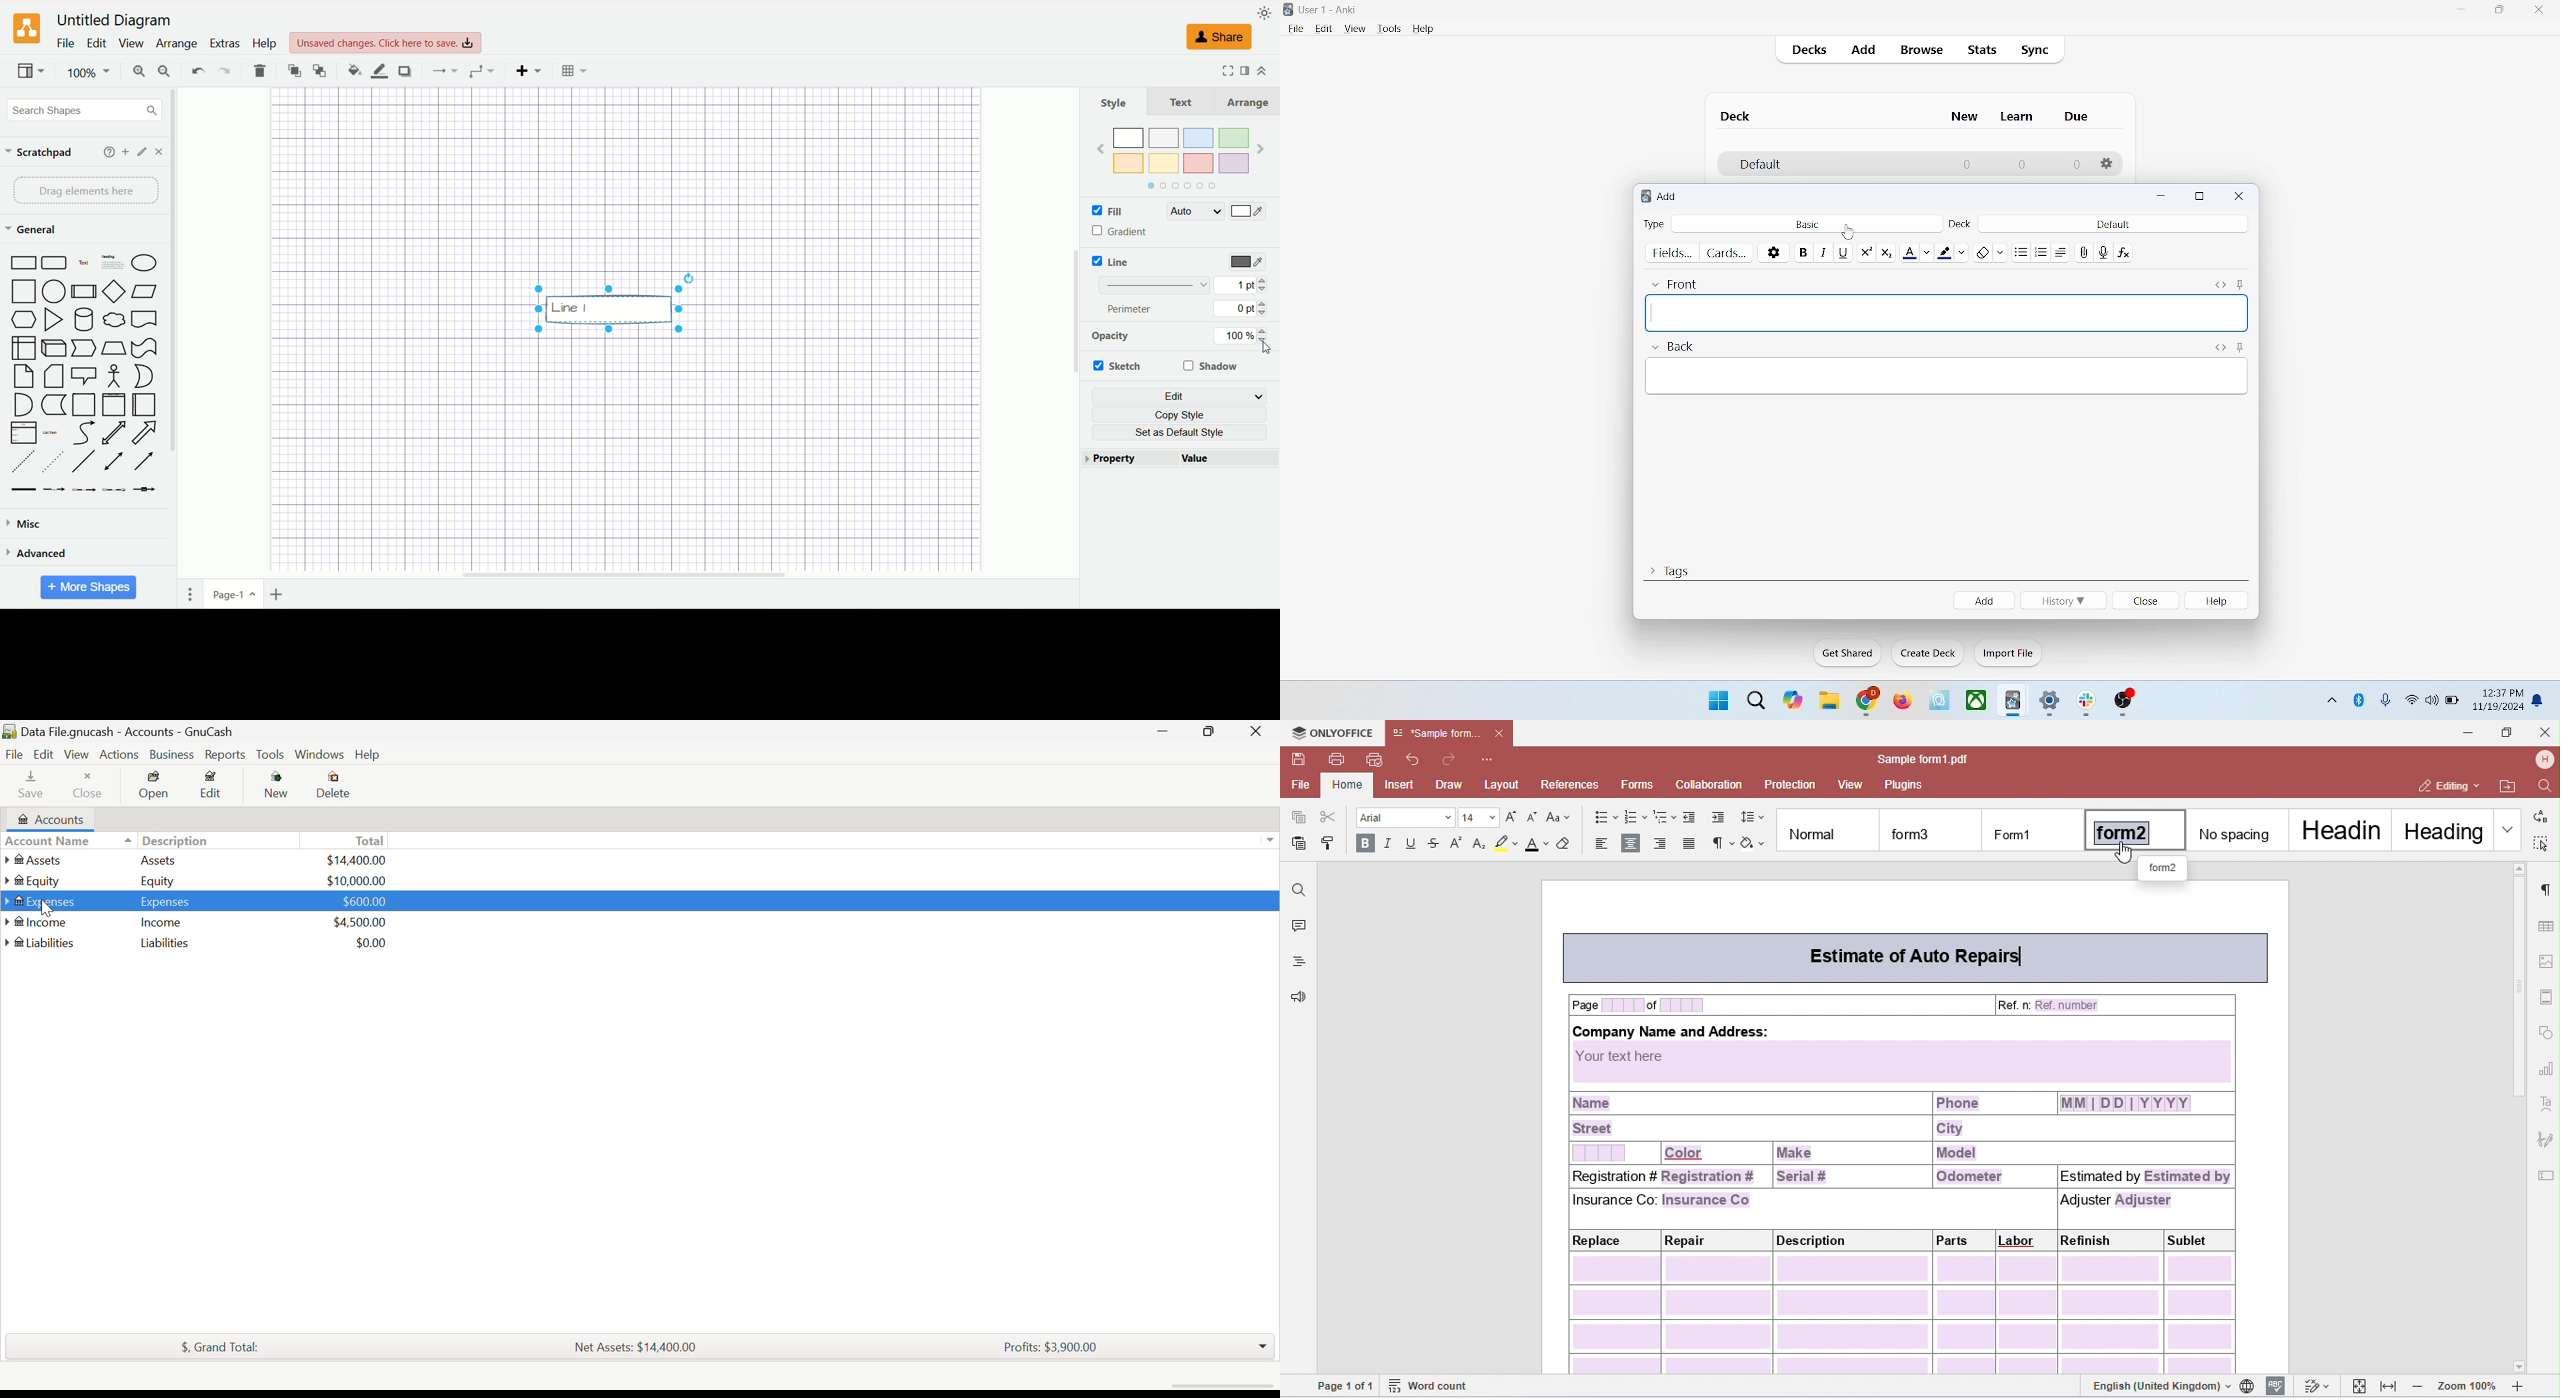 This screenshot has height=1400, width=2576. I want to click on Equity Account, so click(31, 882).